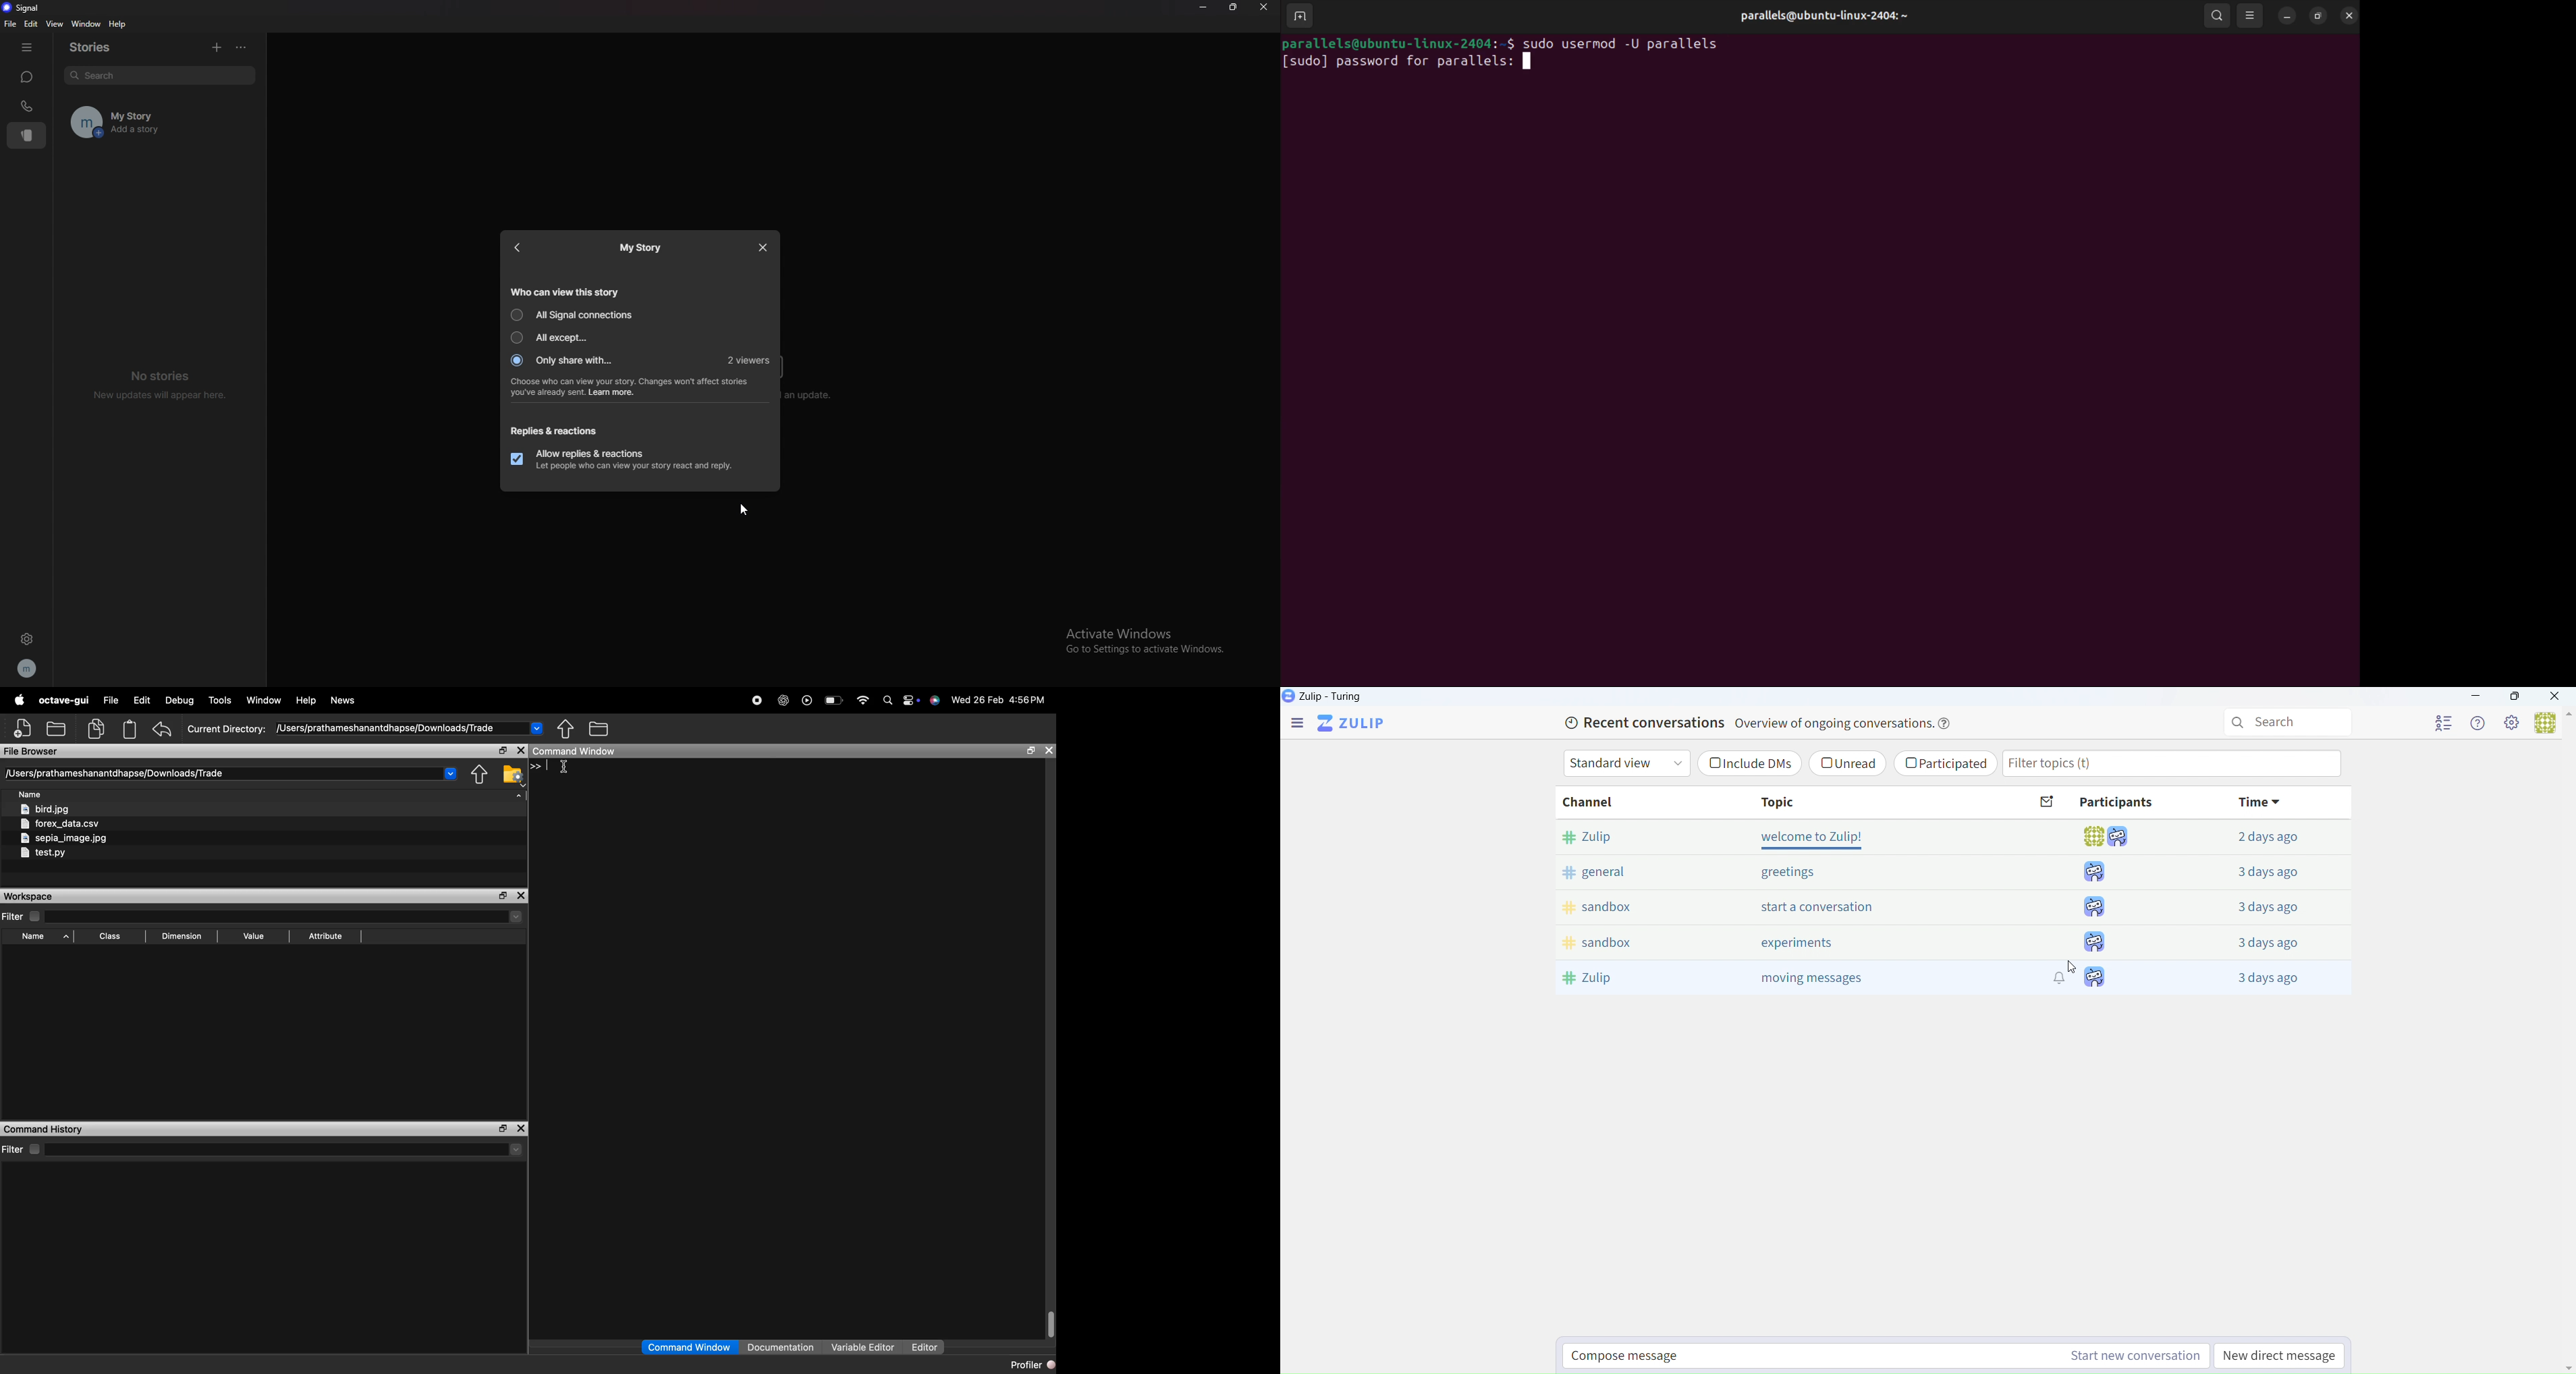  Describe the element at coordinates (1792, 872) in the screenshot. I see `greetings` at that location.